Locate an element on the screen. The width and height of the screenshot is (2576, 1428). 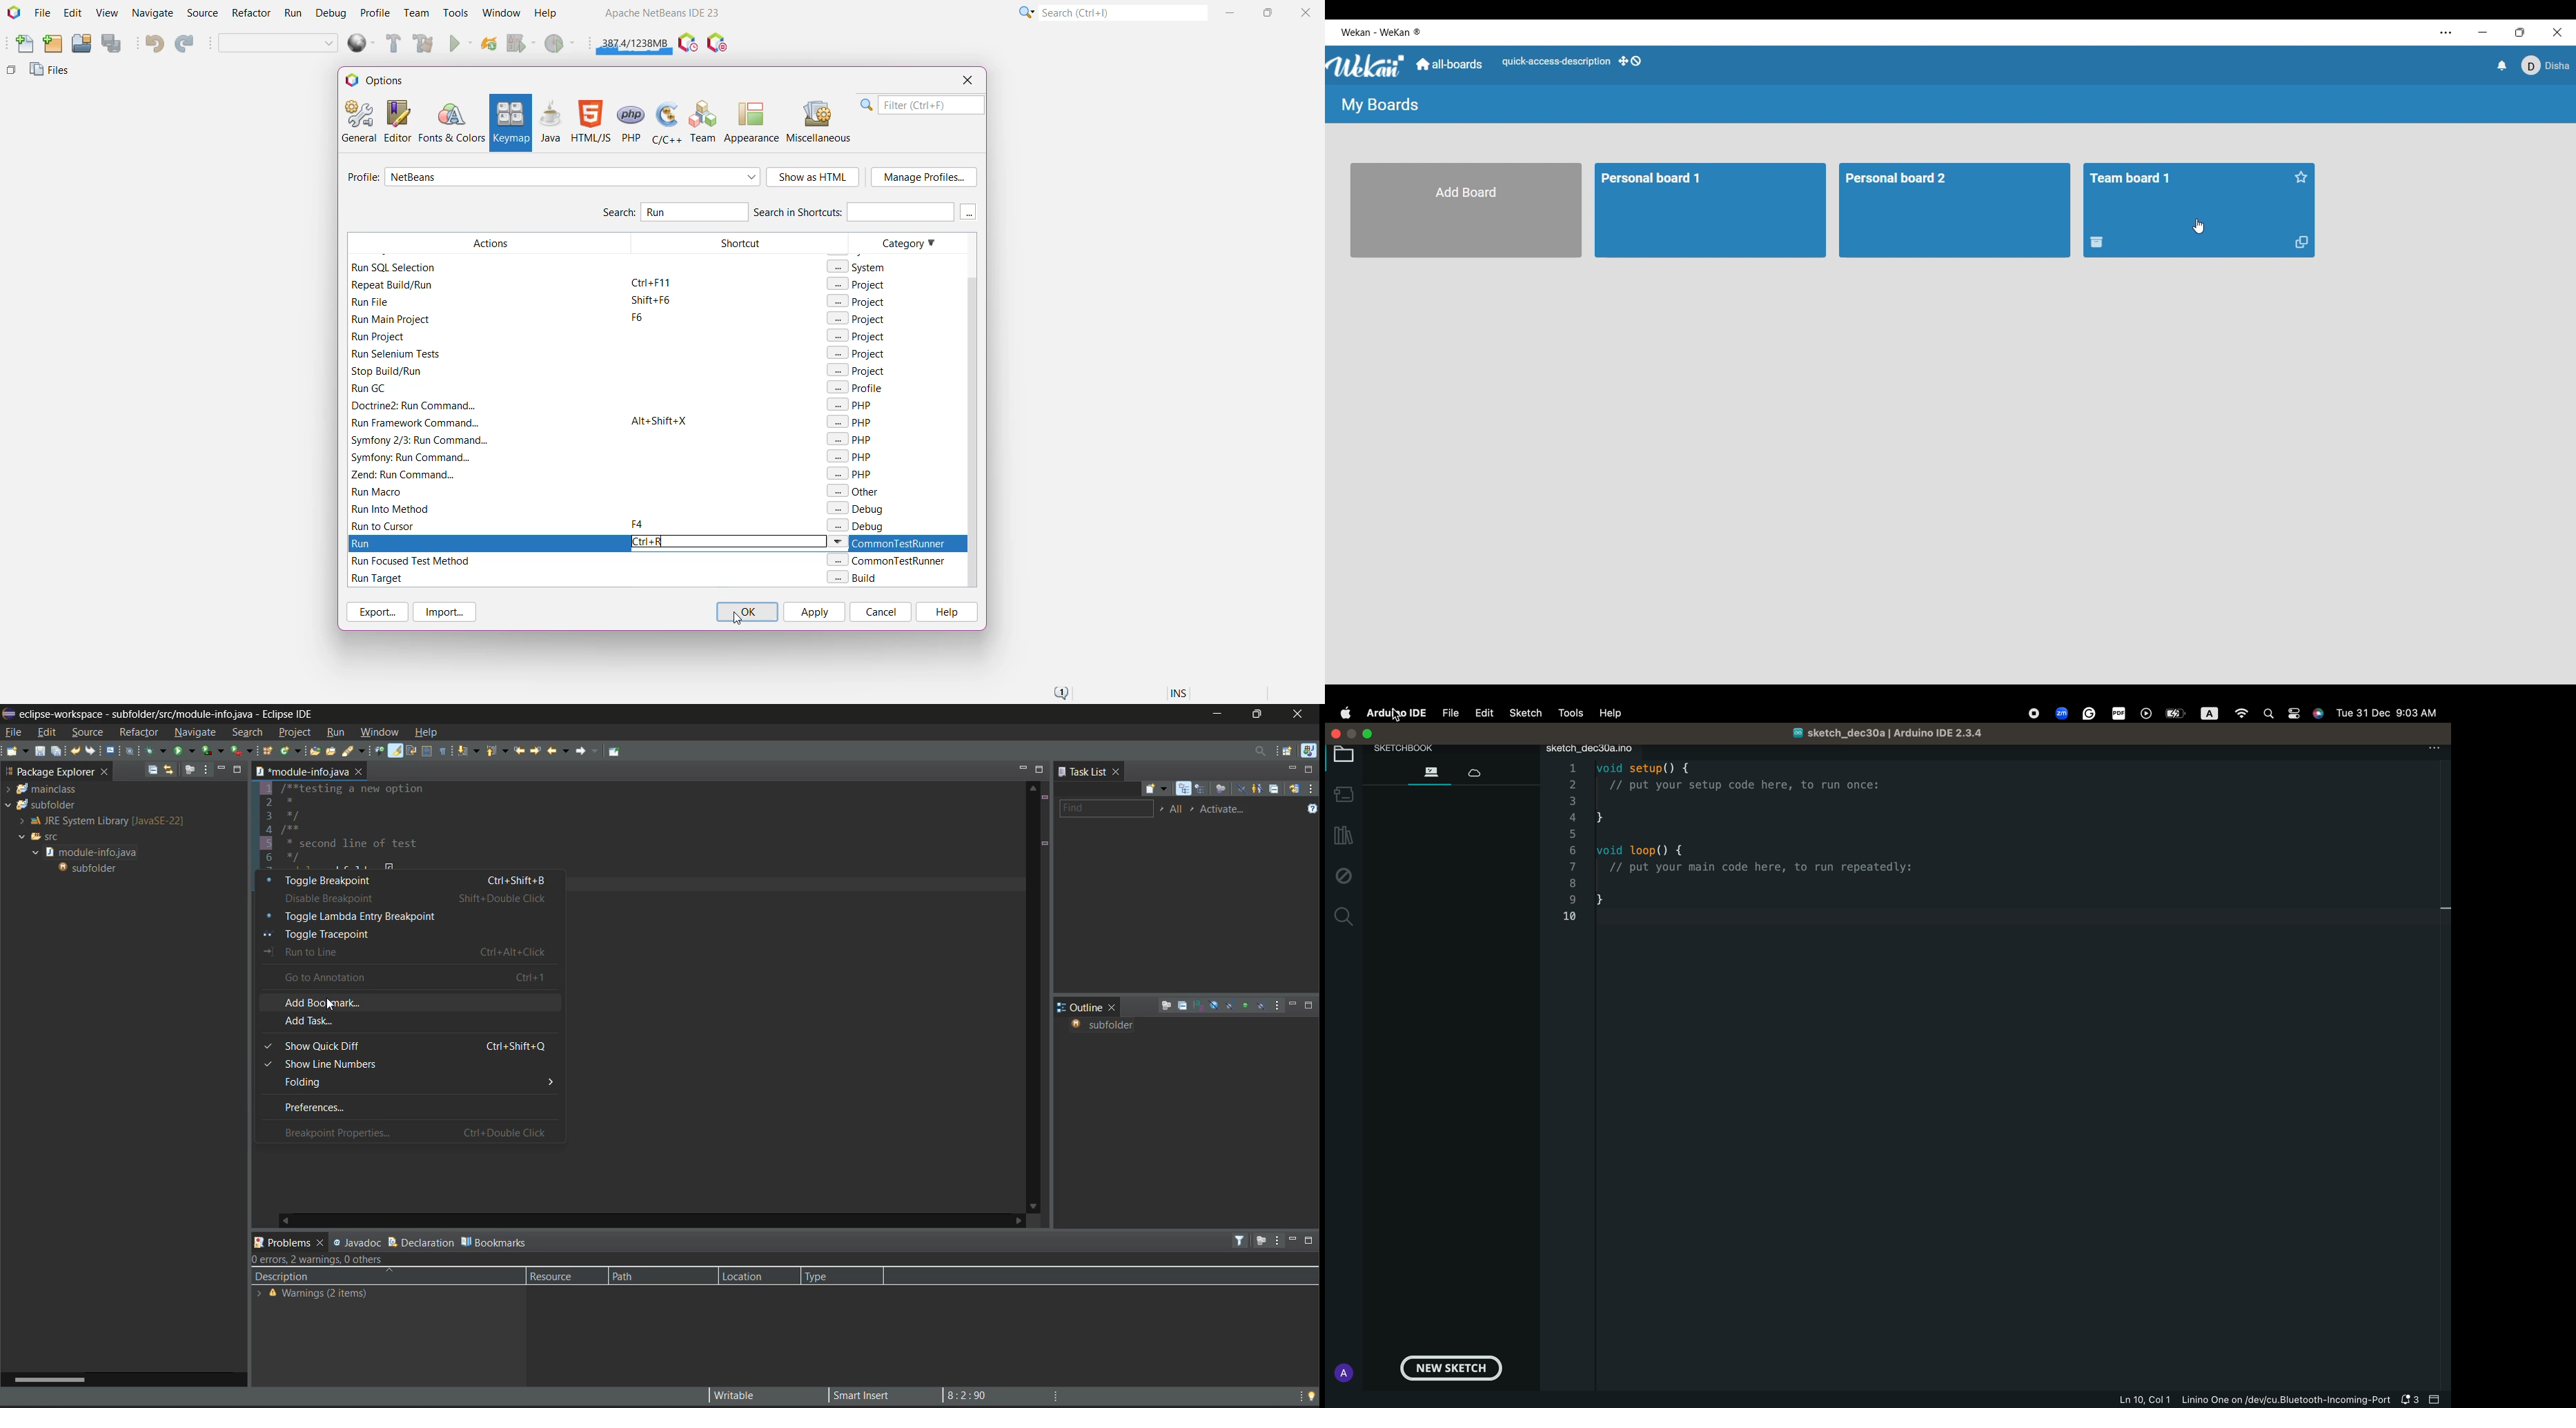
subfolder is located at coordinates (90, 868).